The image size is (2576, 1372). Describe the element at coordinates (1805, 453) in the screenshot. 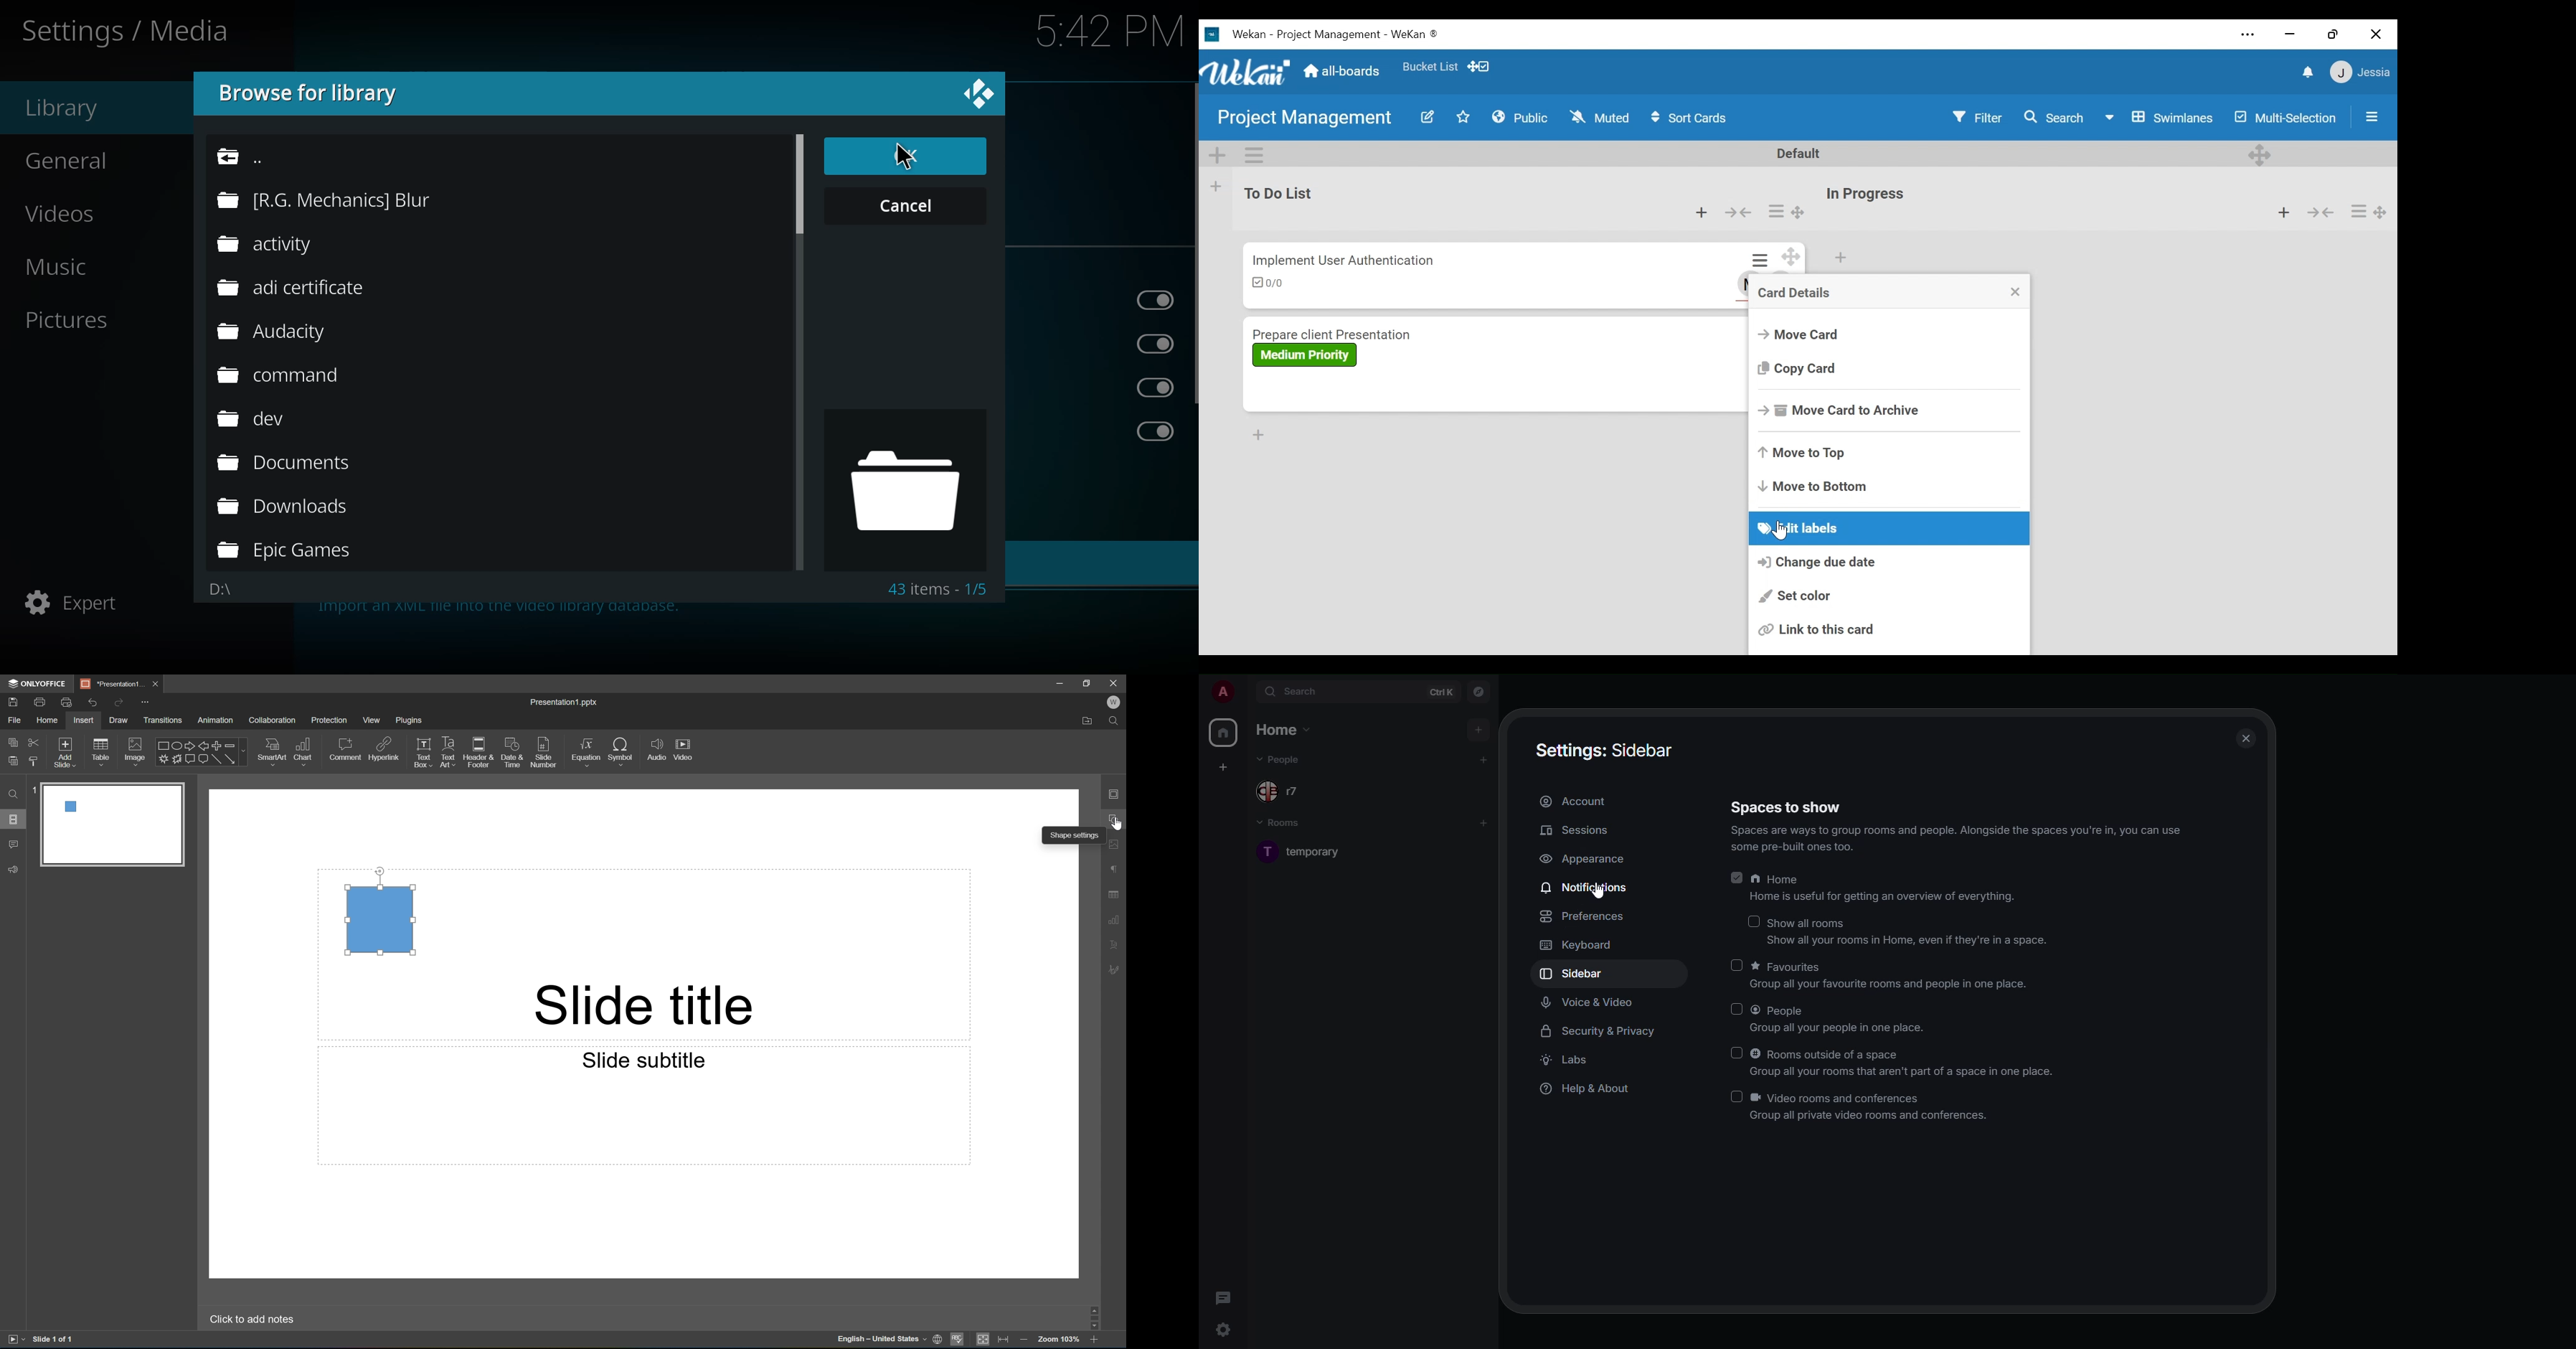

I see `Move to Top` at that location.